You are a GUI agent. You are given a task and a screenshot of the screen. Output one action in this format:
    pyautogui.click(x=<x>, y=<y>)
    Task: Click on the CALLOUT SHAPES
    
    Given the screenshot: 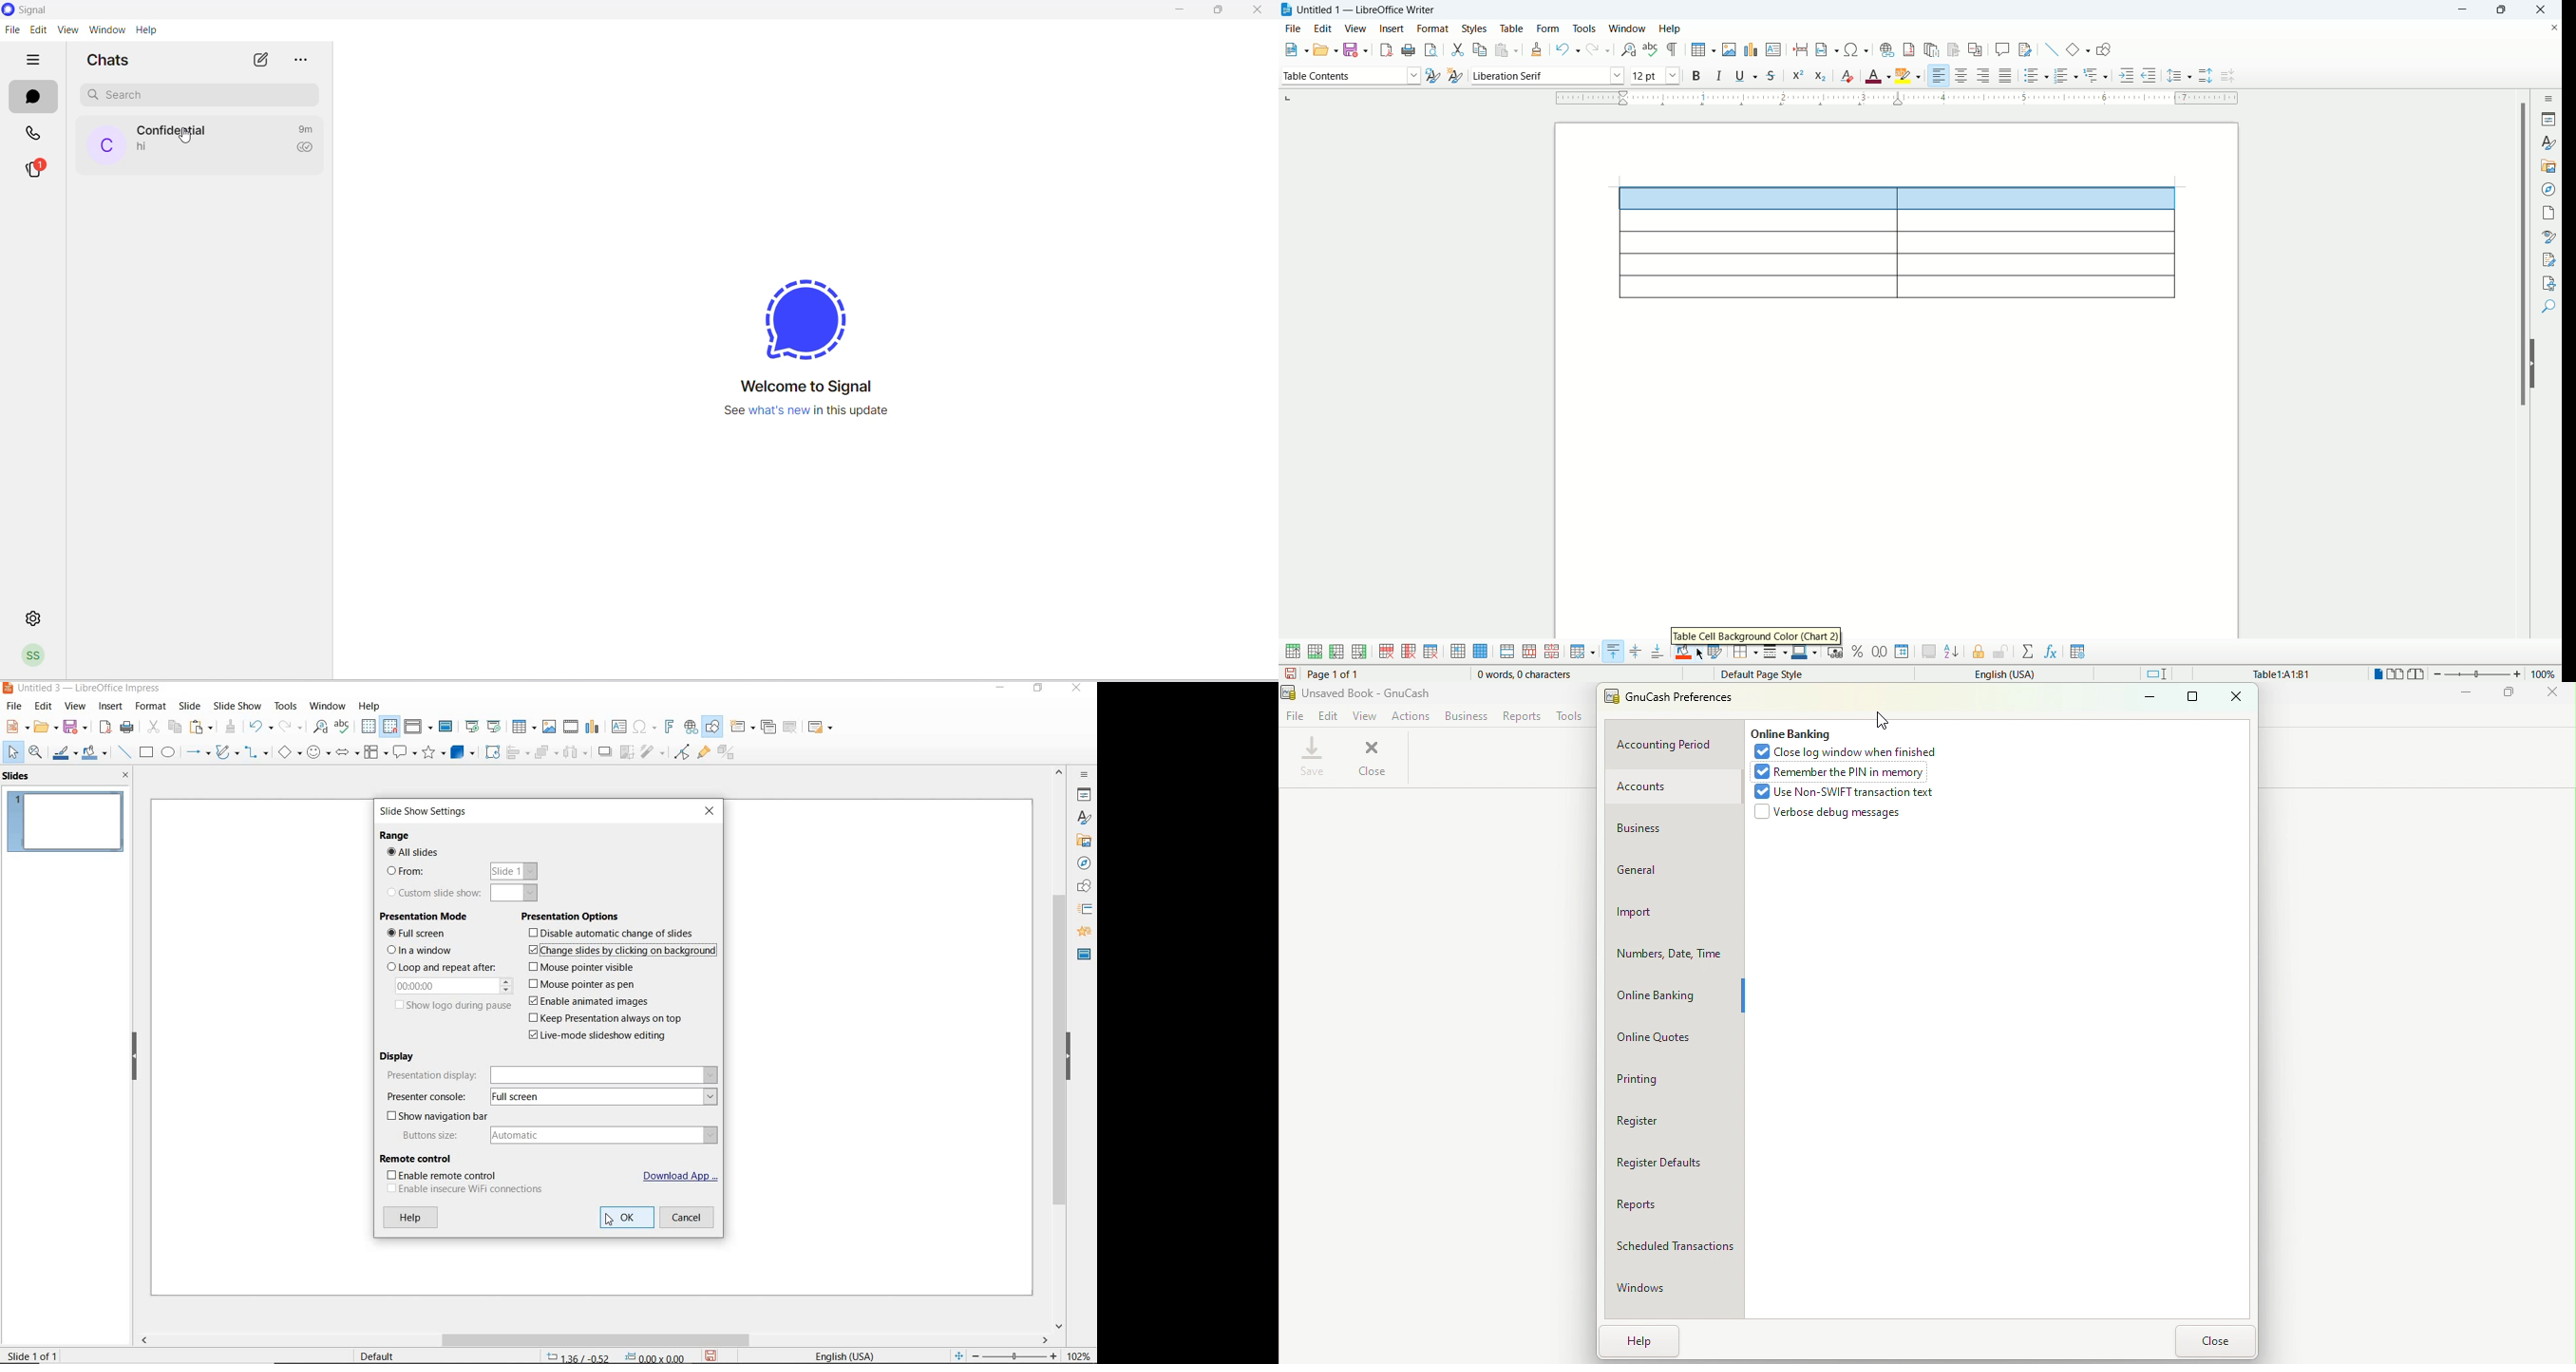 What is the action you would take?
    pyautogui.click(x=403, y=753)
    